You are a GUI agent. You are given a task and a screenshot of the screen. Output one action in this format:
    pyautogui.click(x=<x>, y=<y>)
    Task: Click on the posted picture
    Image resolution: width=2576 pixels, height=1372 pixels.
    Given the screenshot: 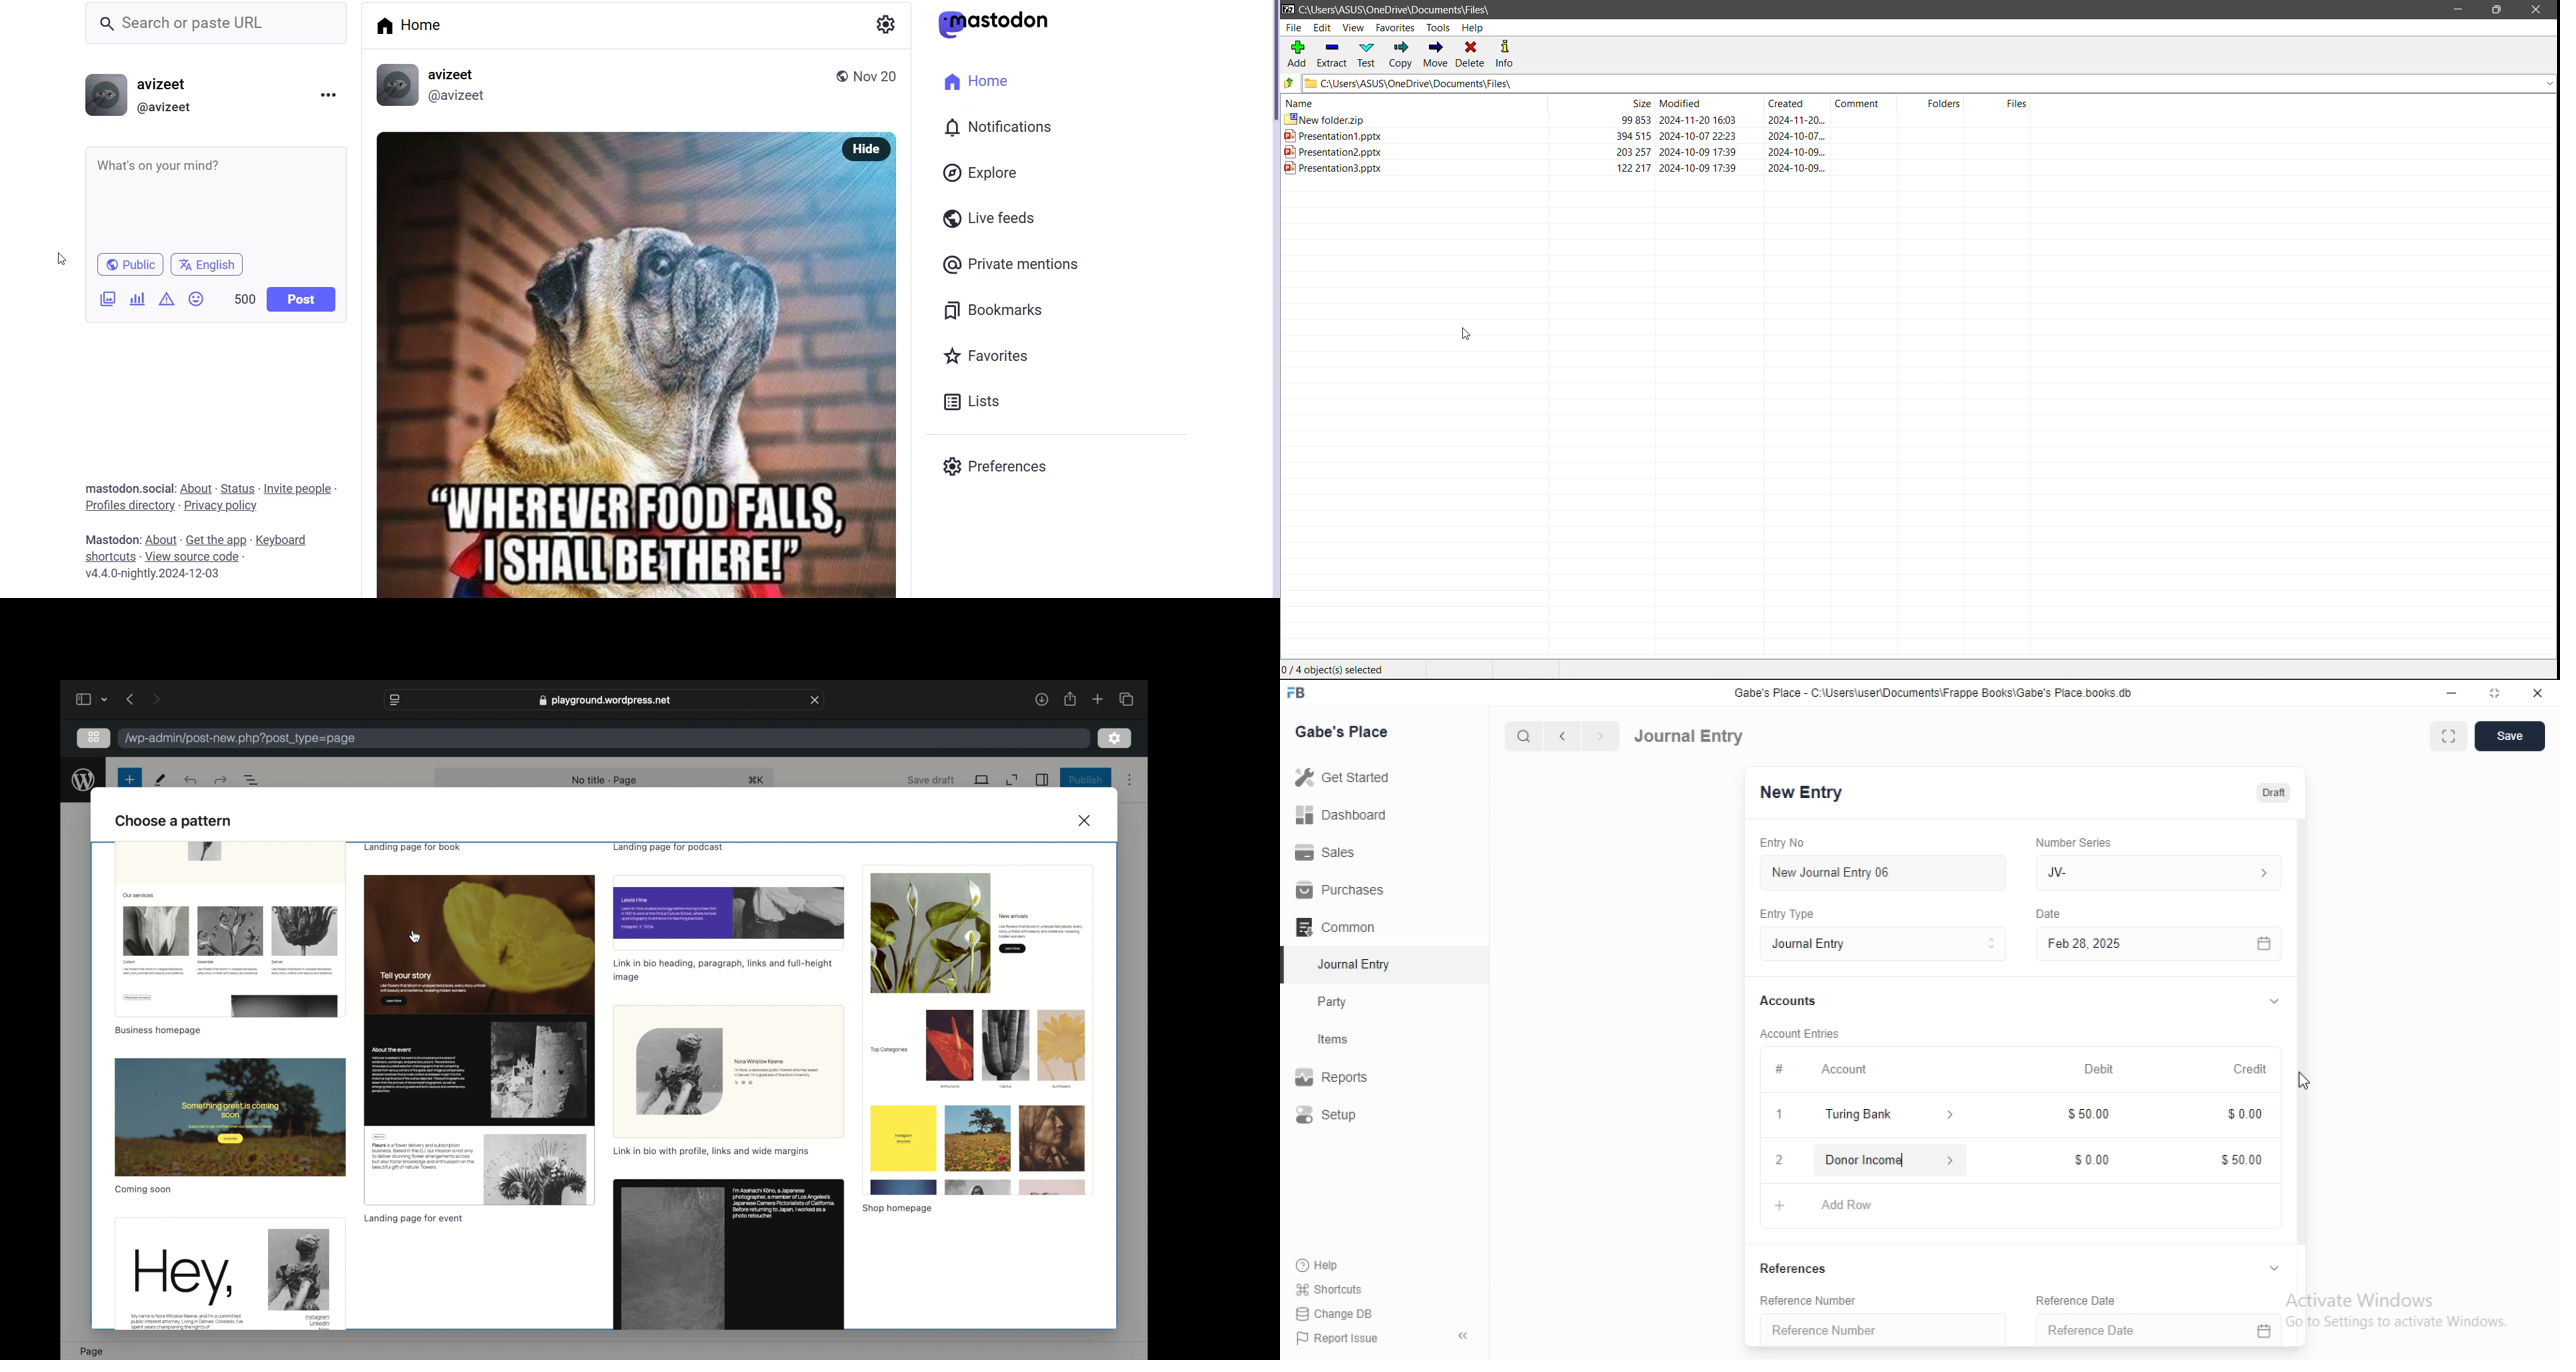 What is the action you would take?
    pyautogui.click(x=604, y=363)
    